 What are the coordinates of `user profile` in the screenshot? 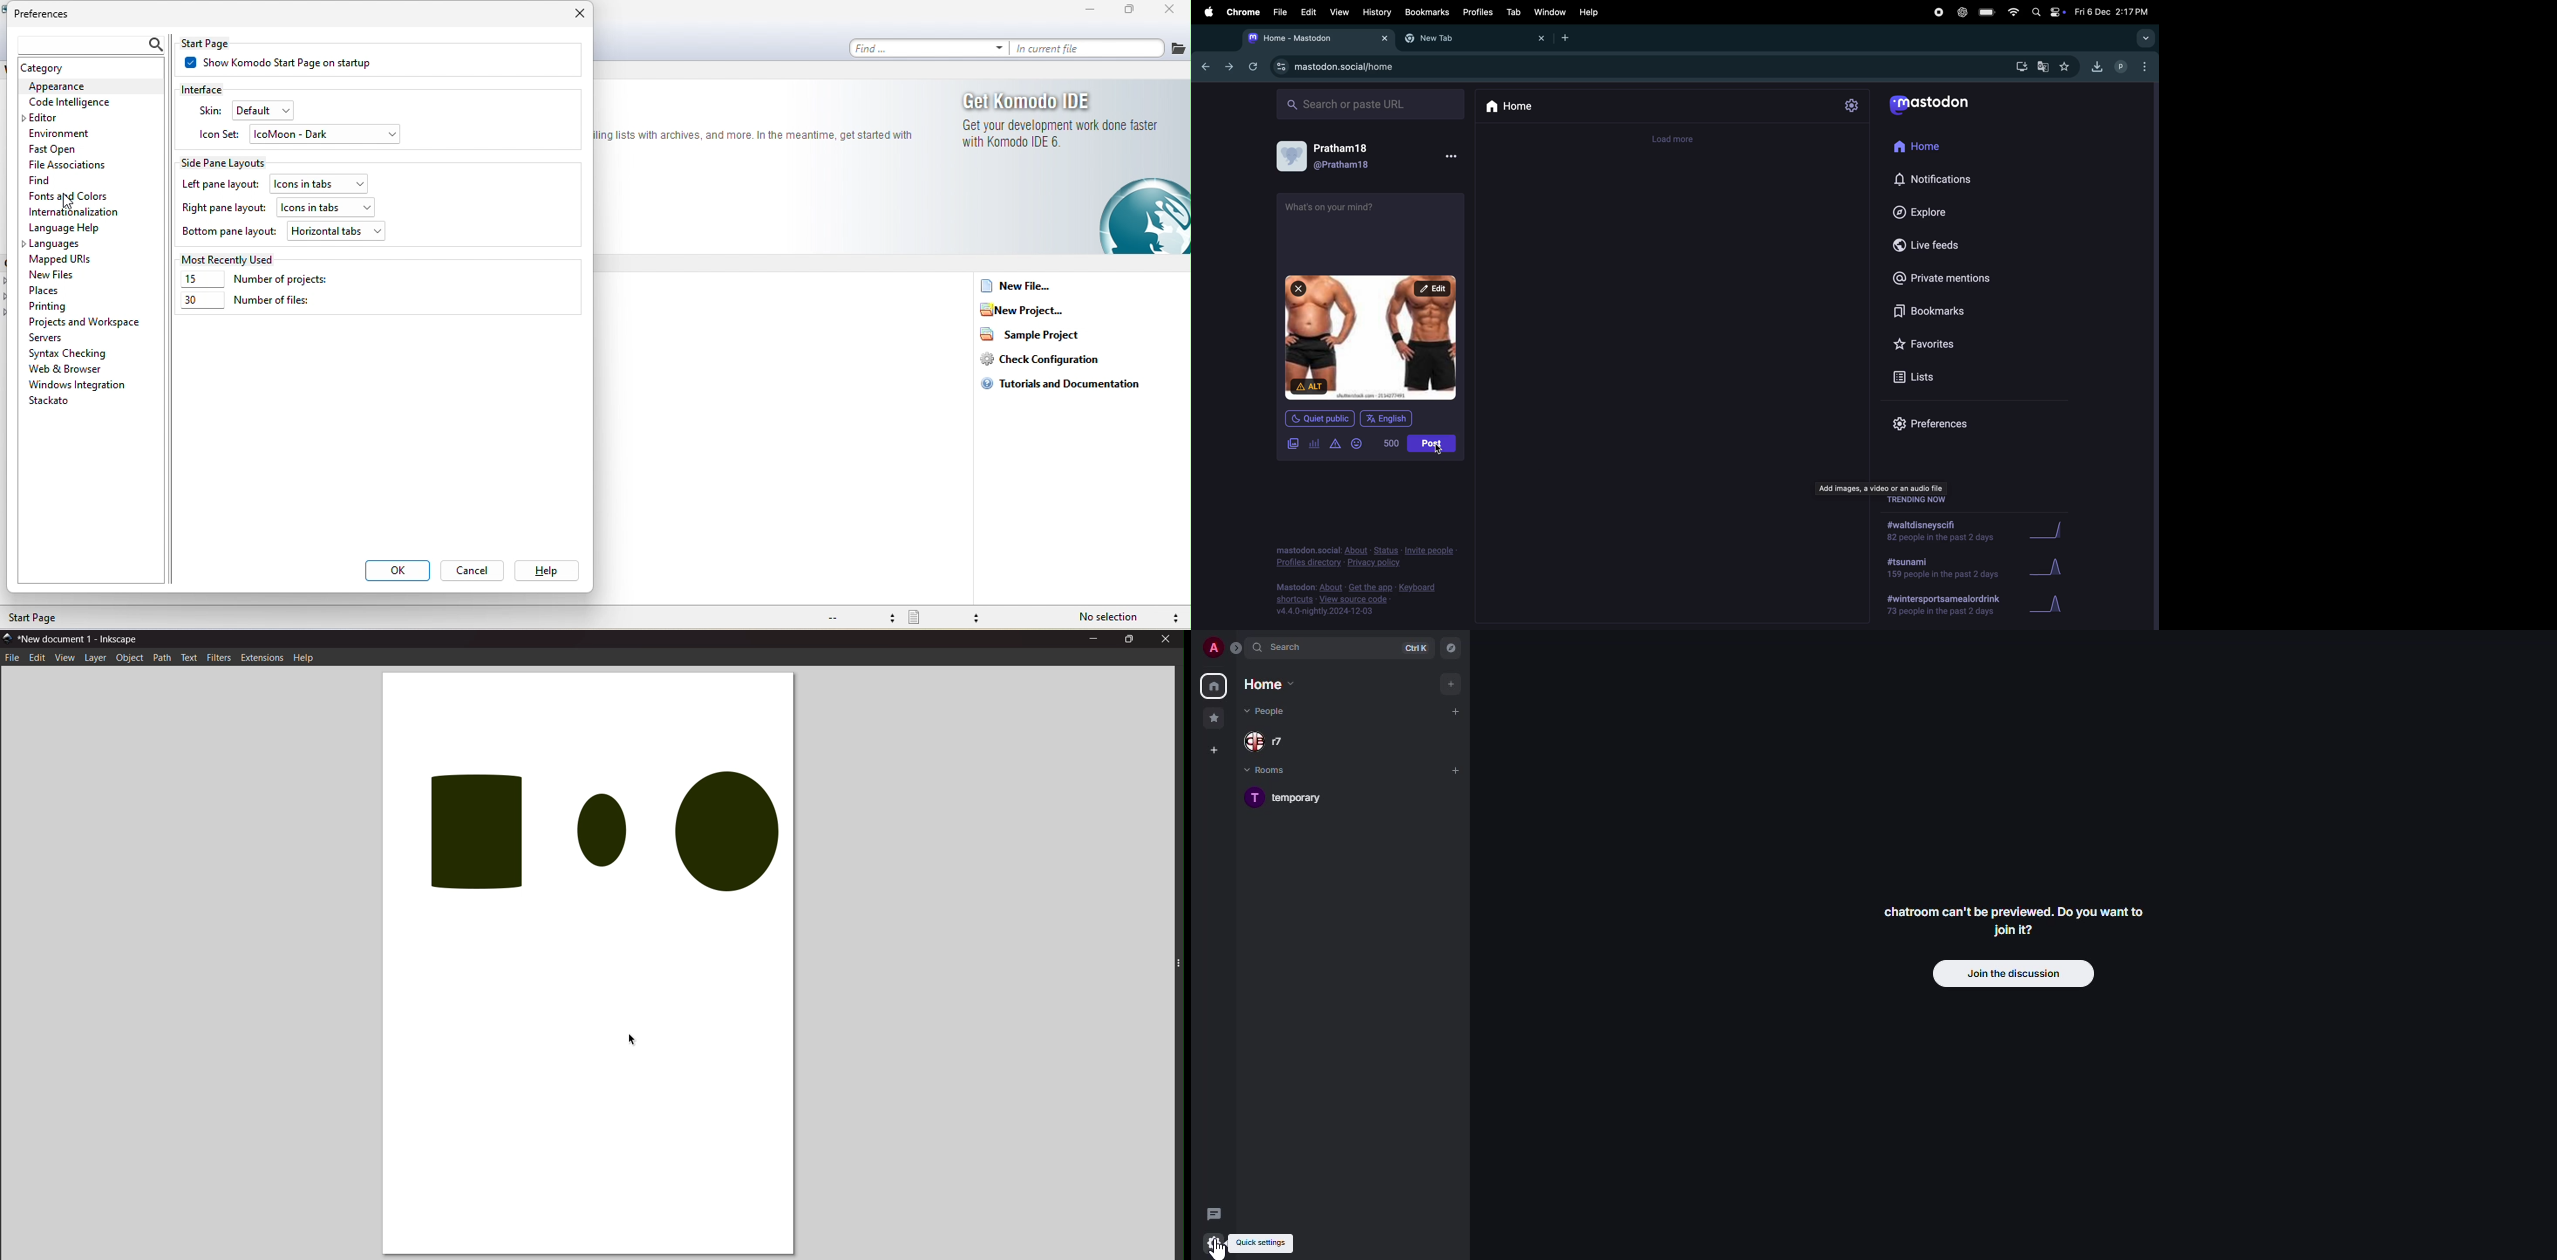 It's located at (2122, 66).